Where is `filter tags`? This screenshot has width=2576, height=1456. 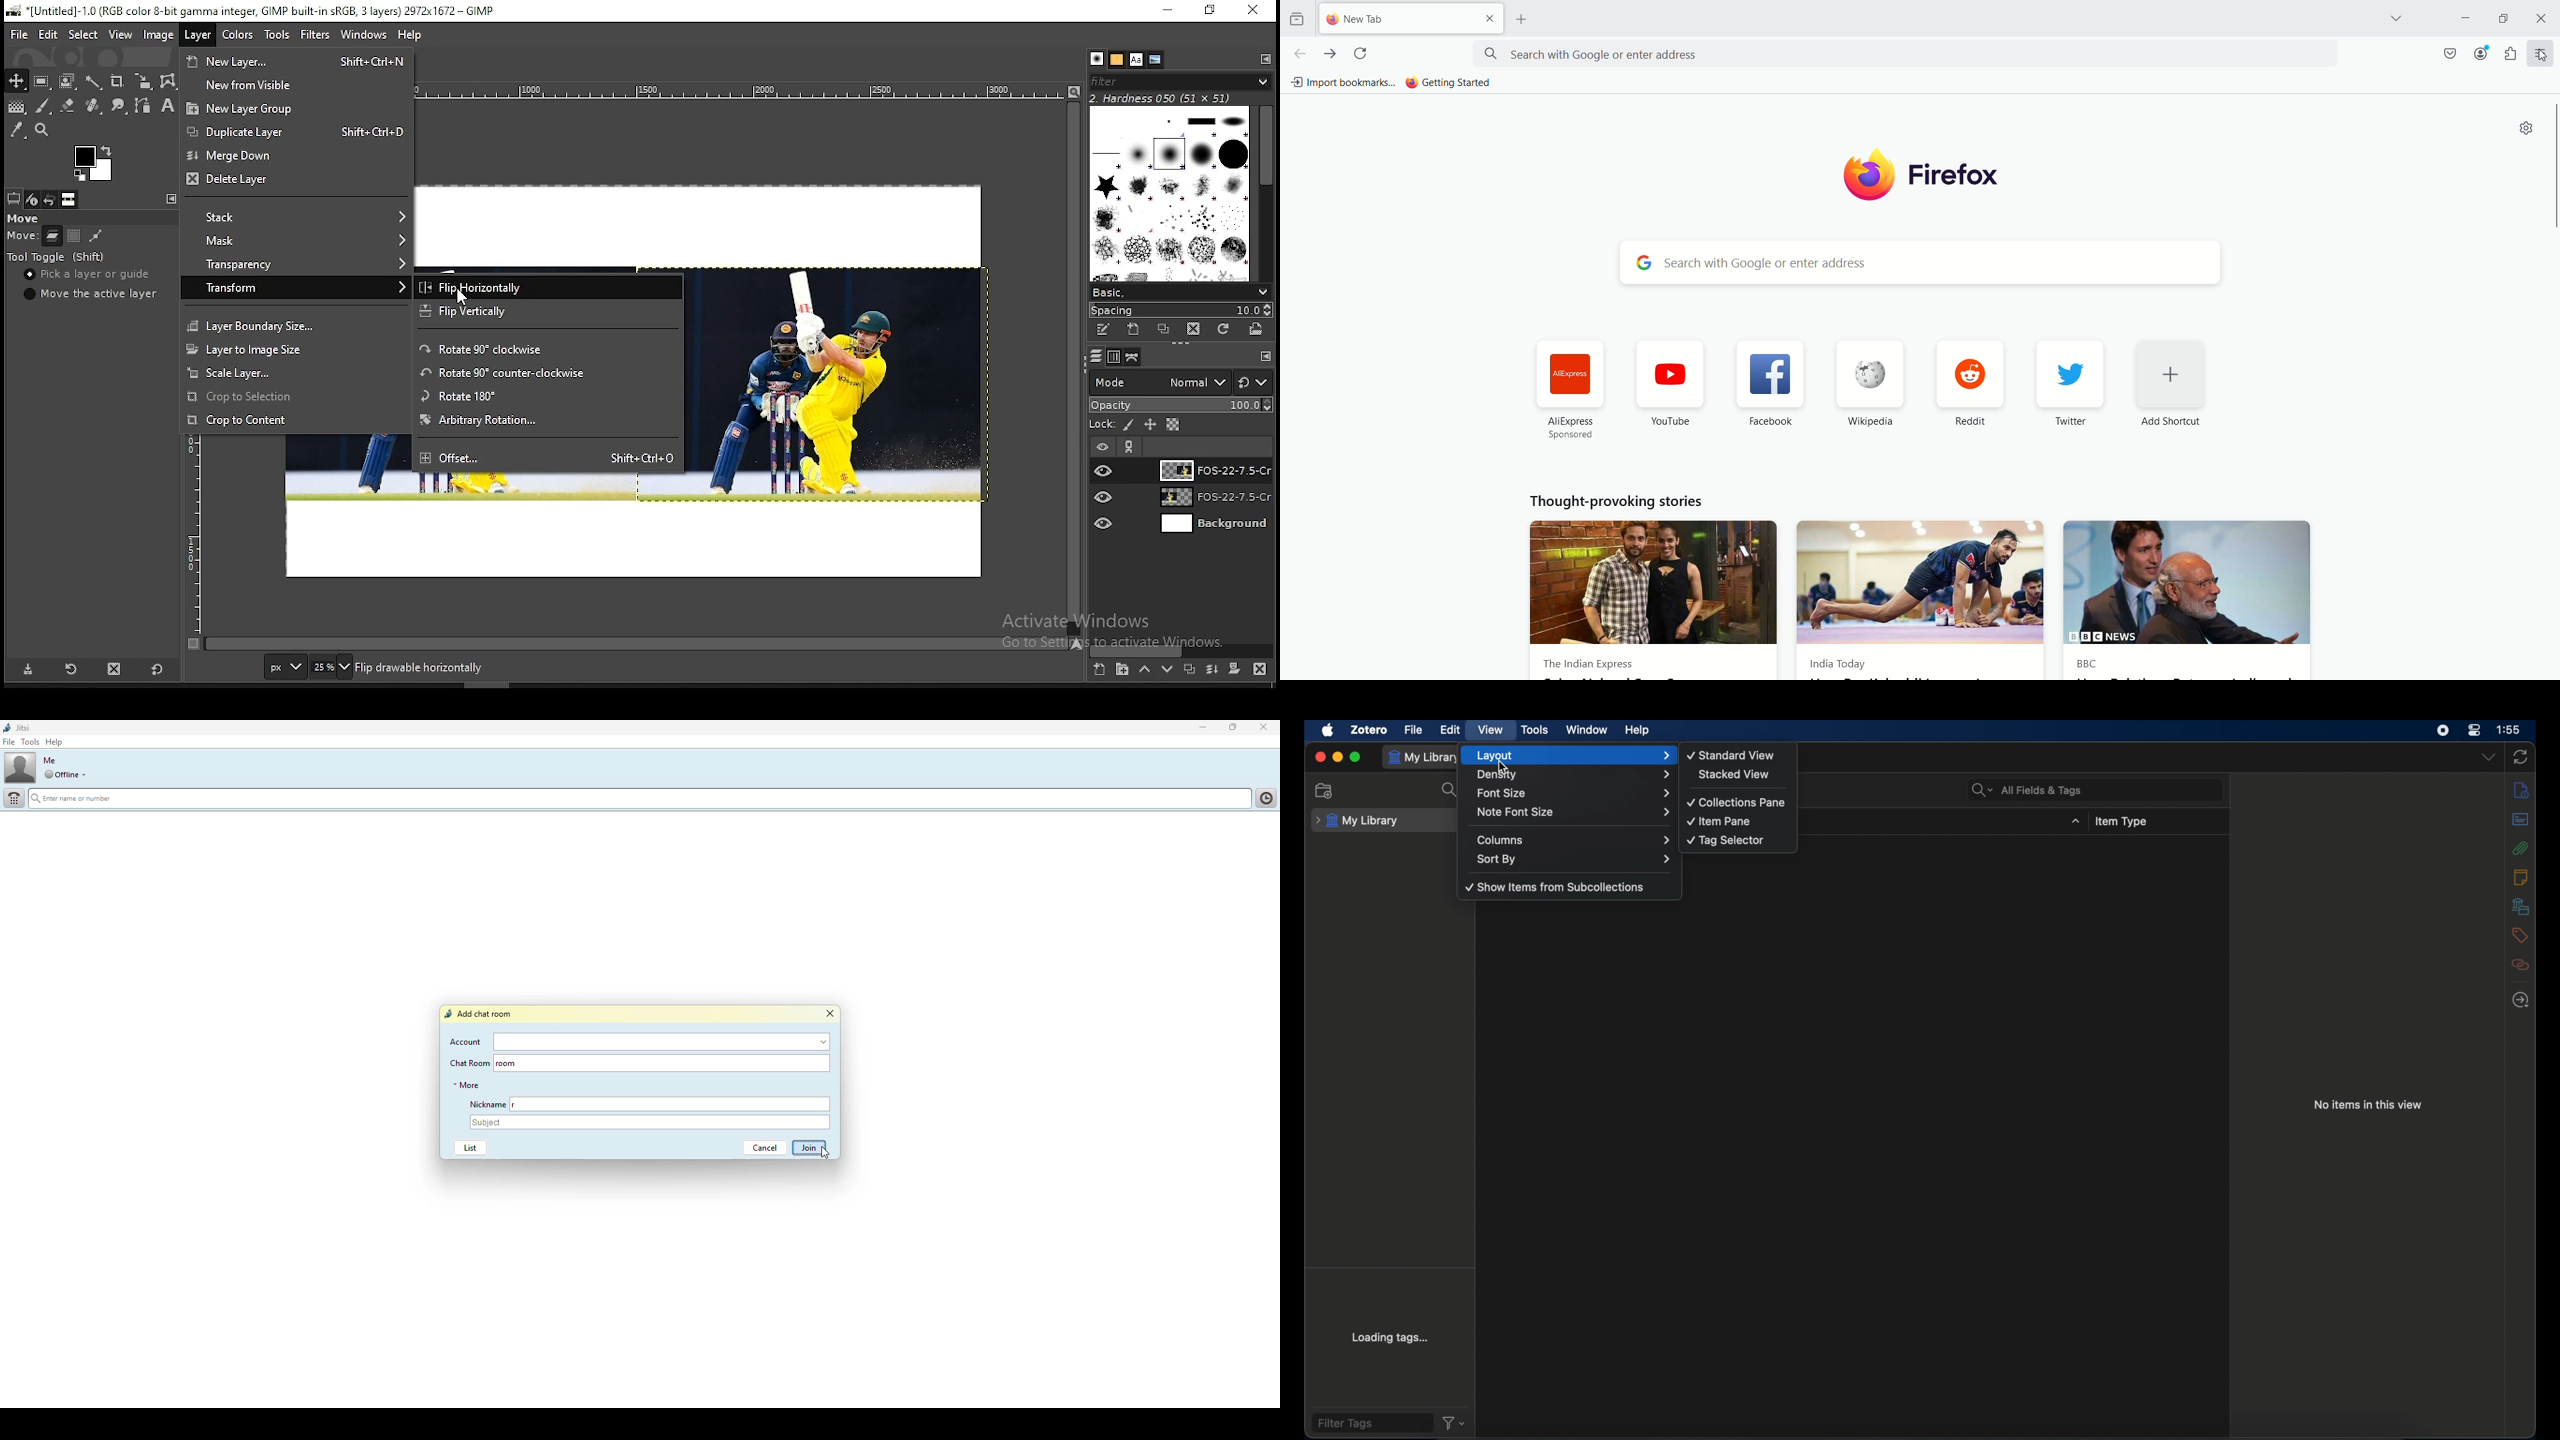 filter tags is located at coordinates (1345, 1424).